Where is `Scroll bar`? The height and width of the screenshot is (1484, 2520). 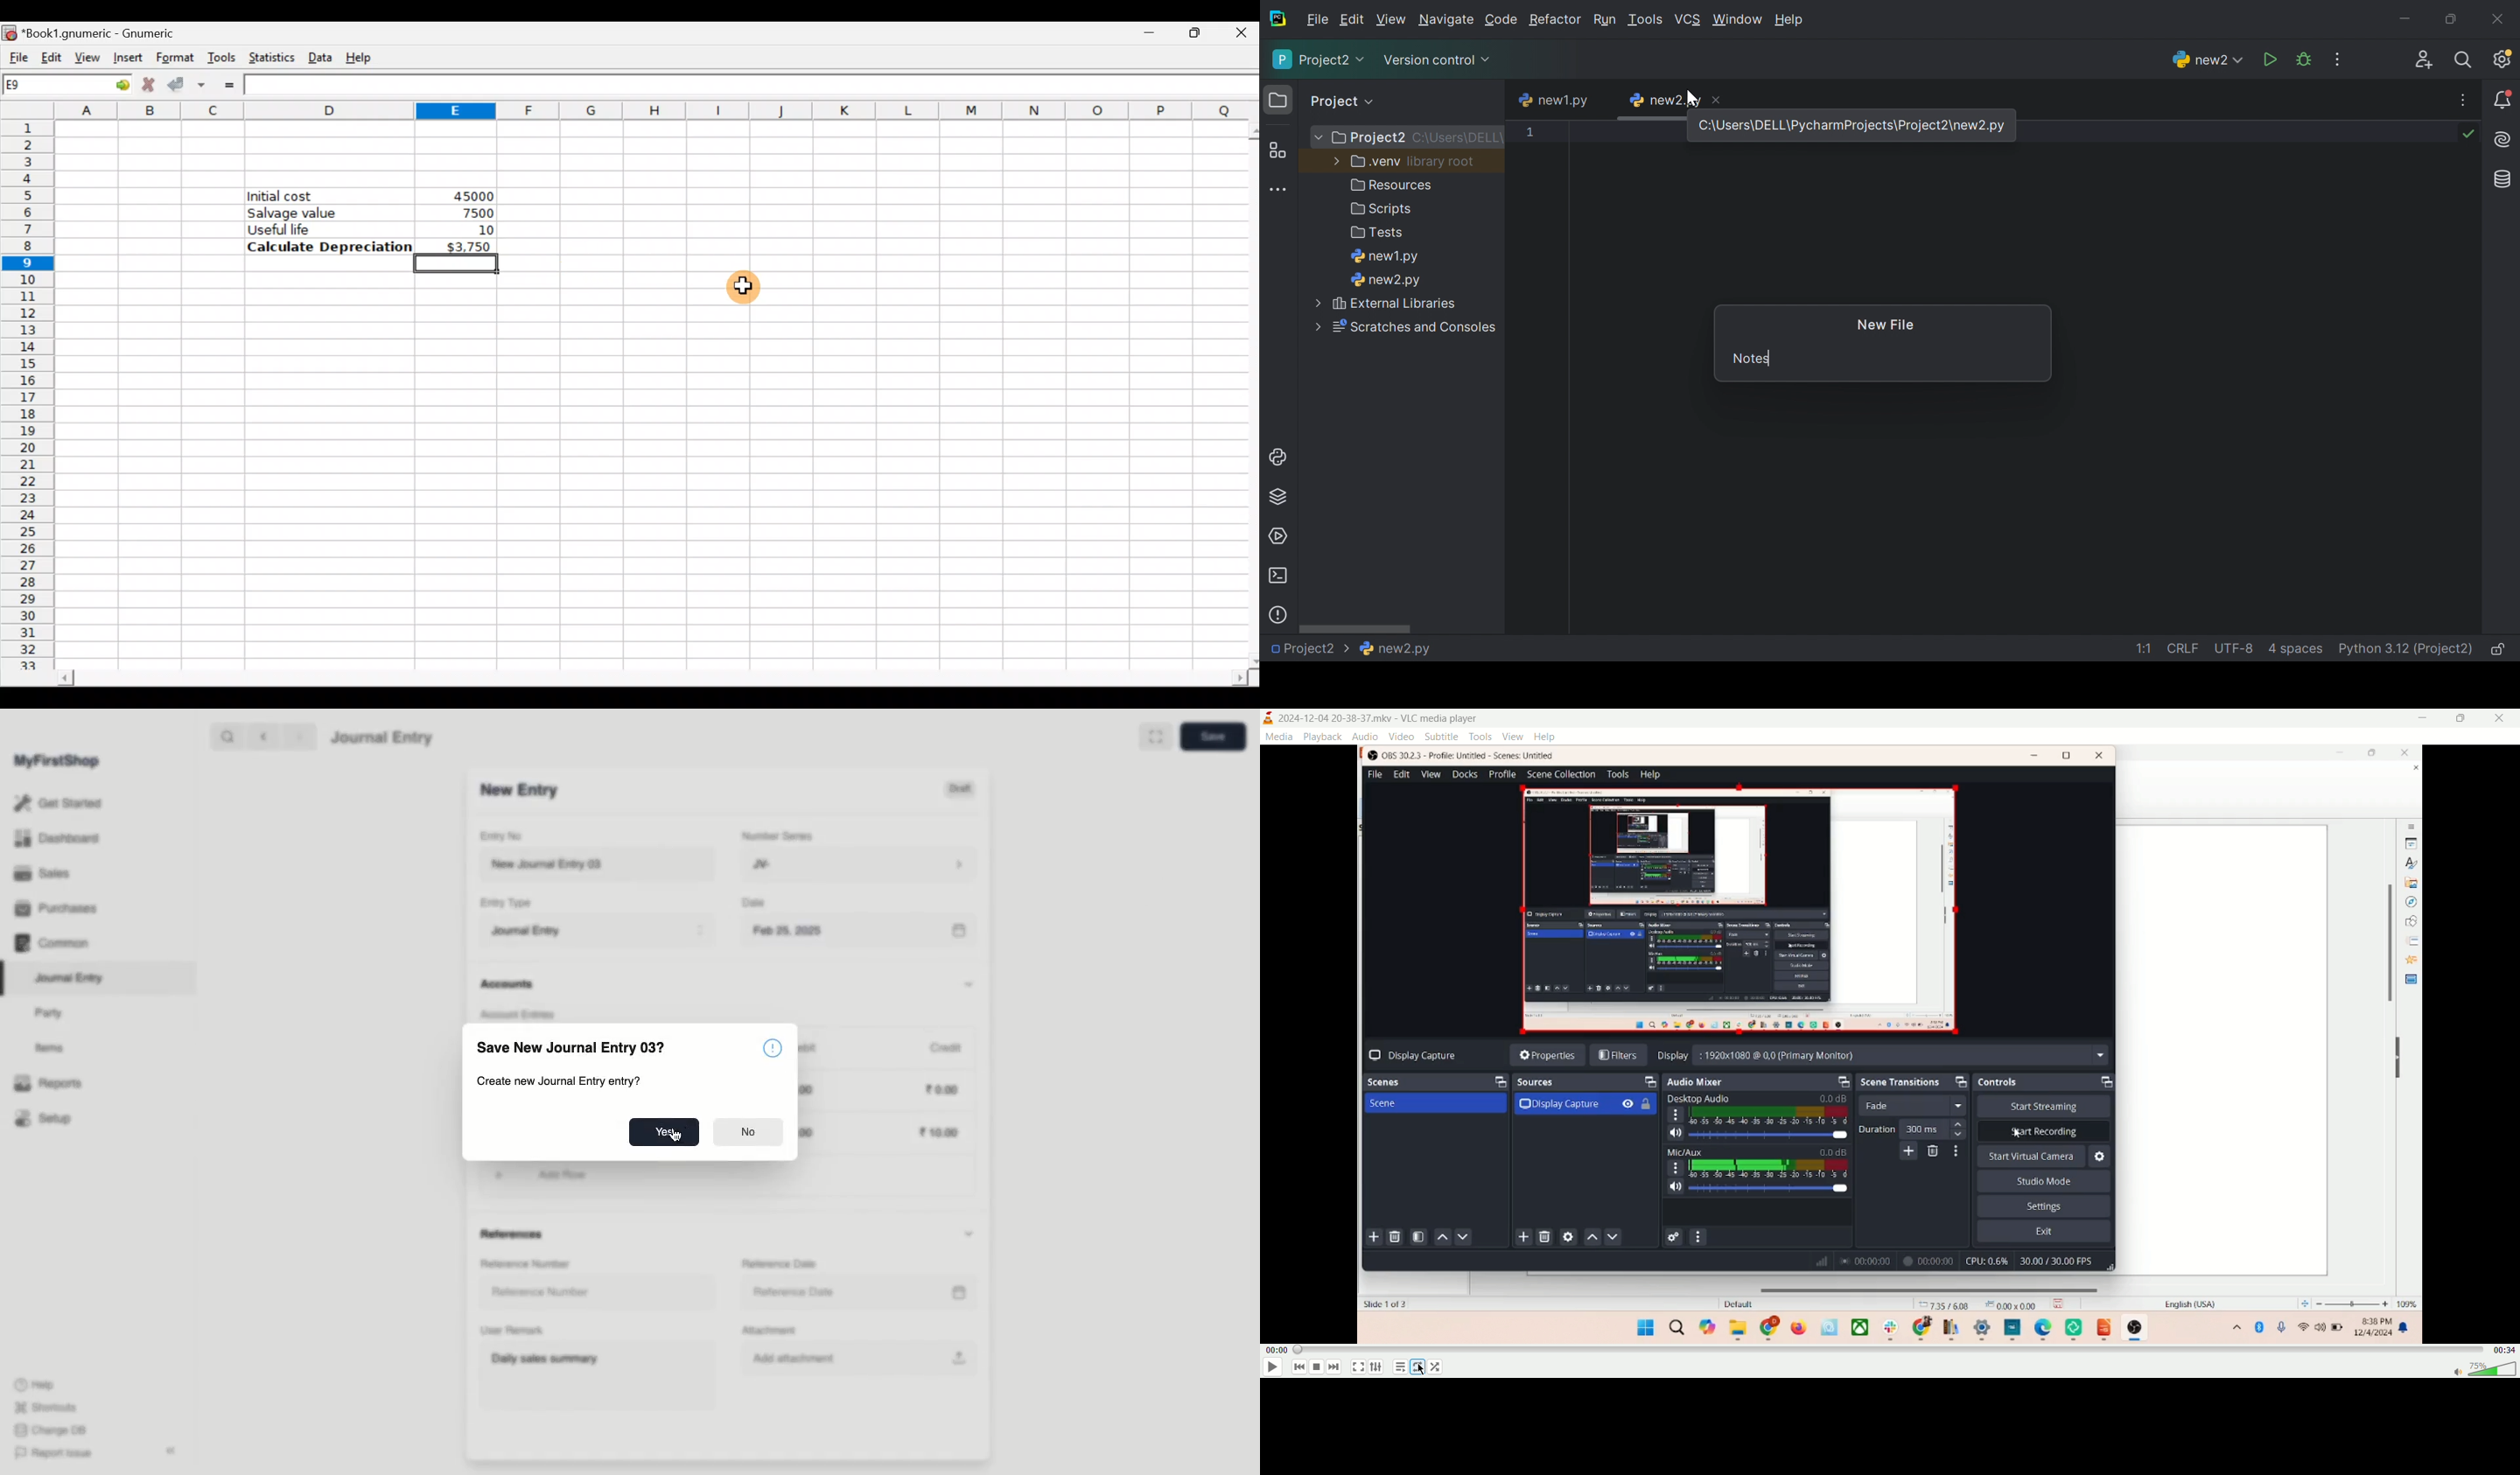
Scroll bar is located at coordinates (1248, 391).